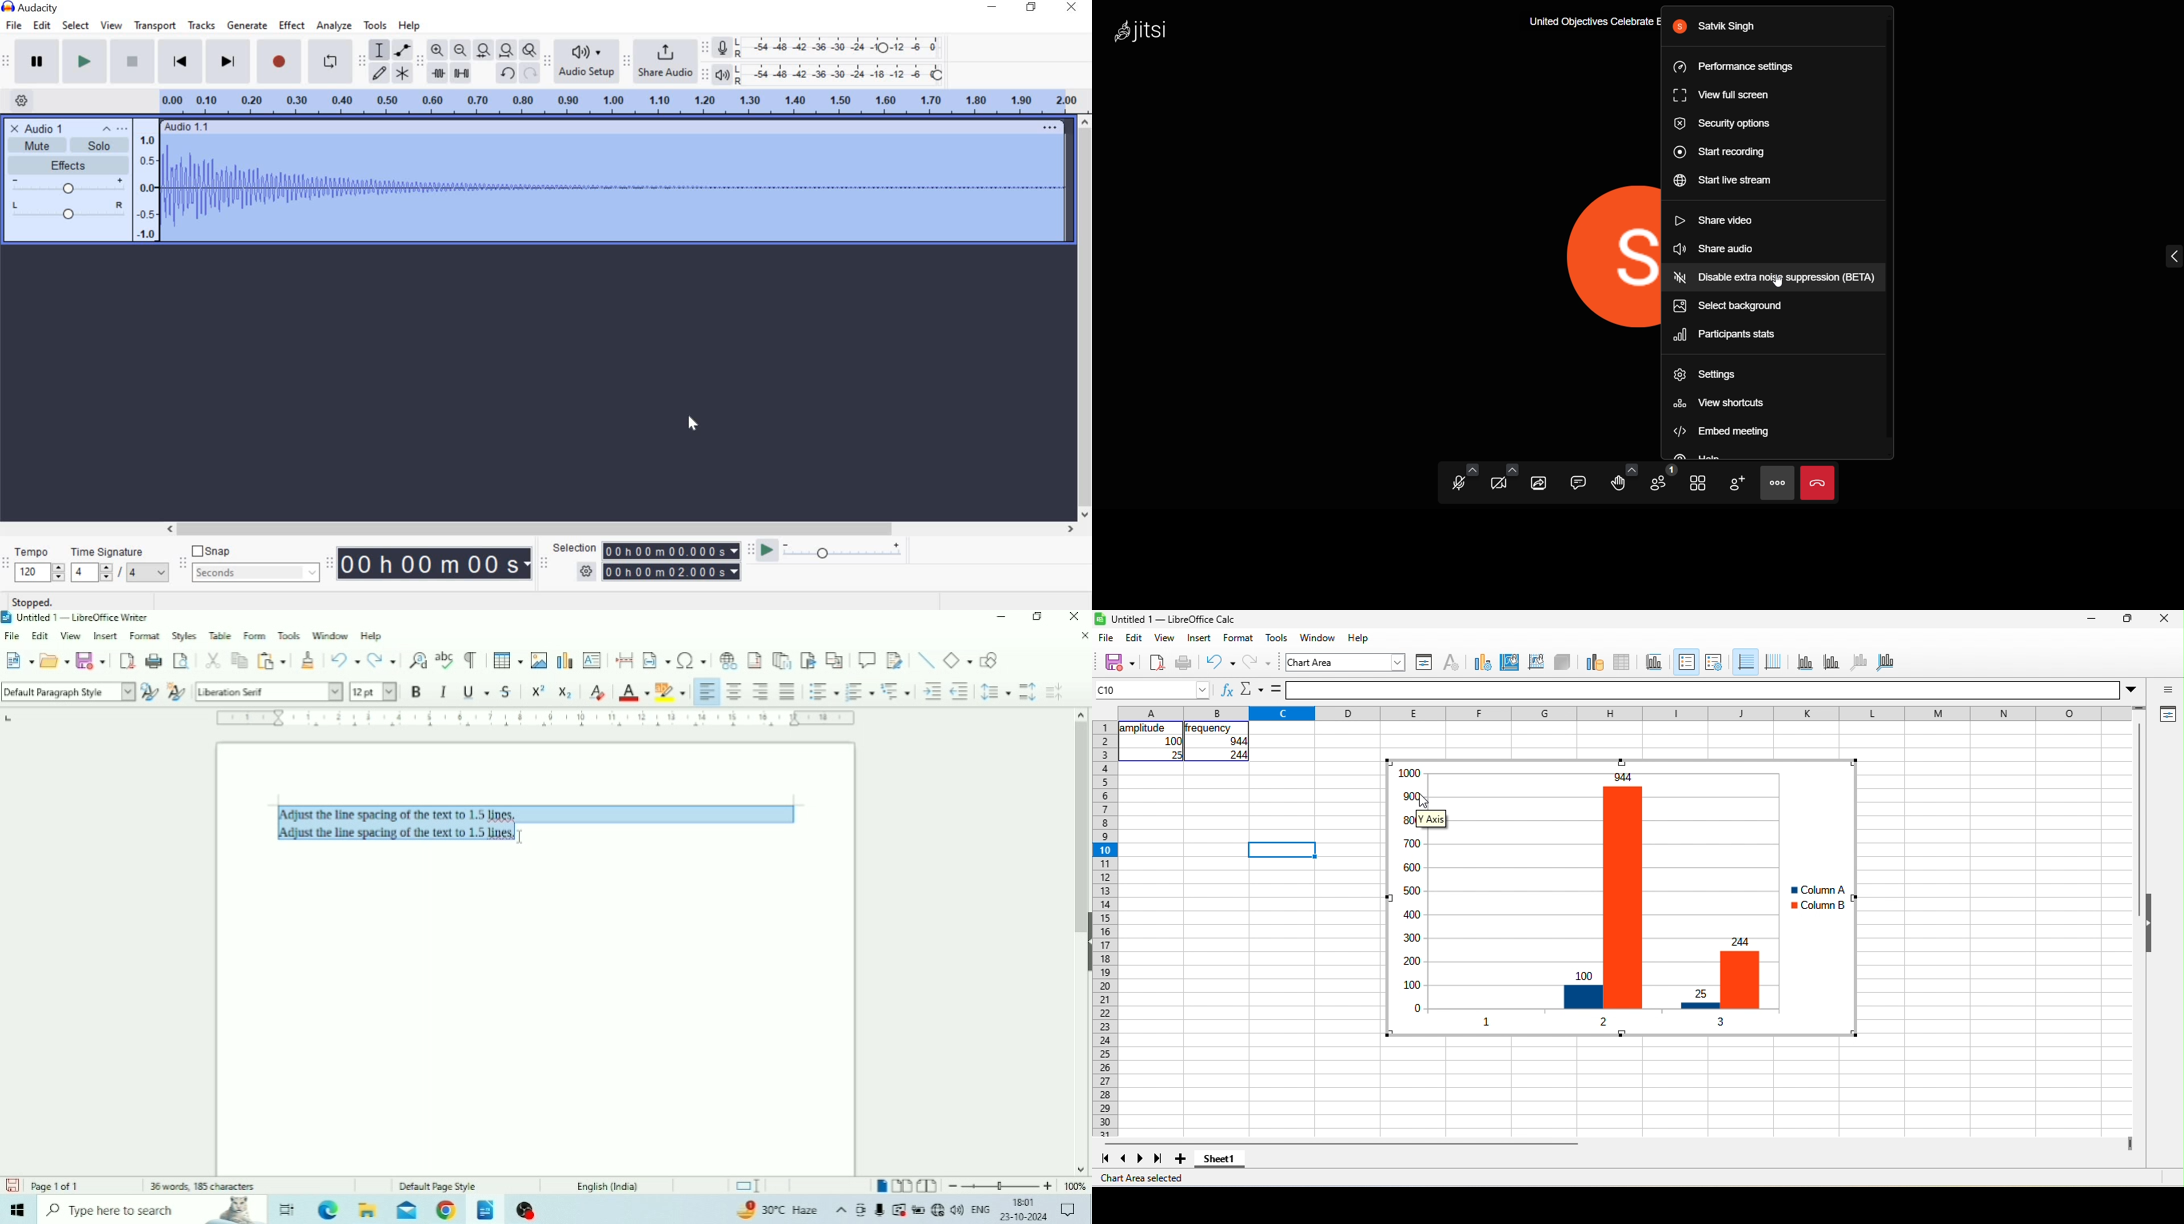  Describe the element at coordinates (7, 618) in the screenshot. I see `Logo` at that location.